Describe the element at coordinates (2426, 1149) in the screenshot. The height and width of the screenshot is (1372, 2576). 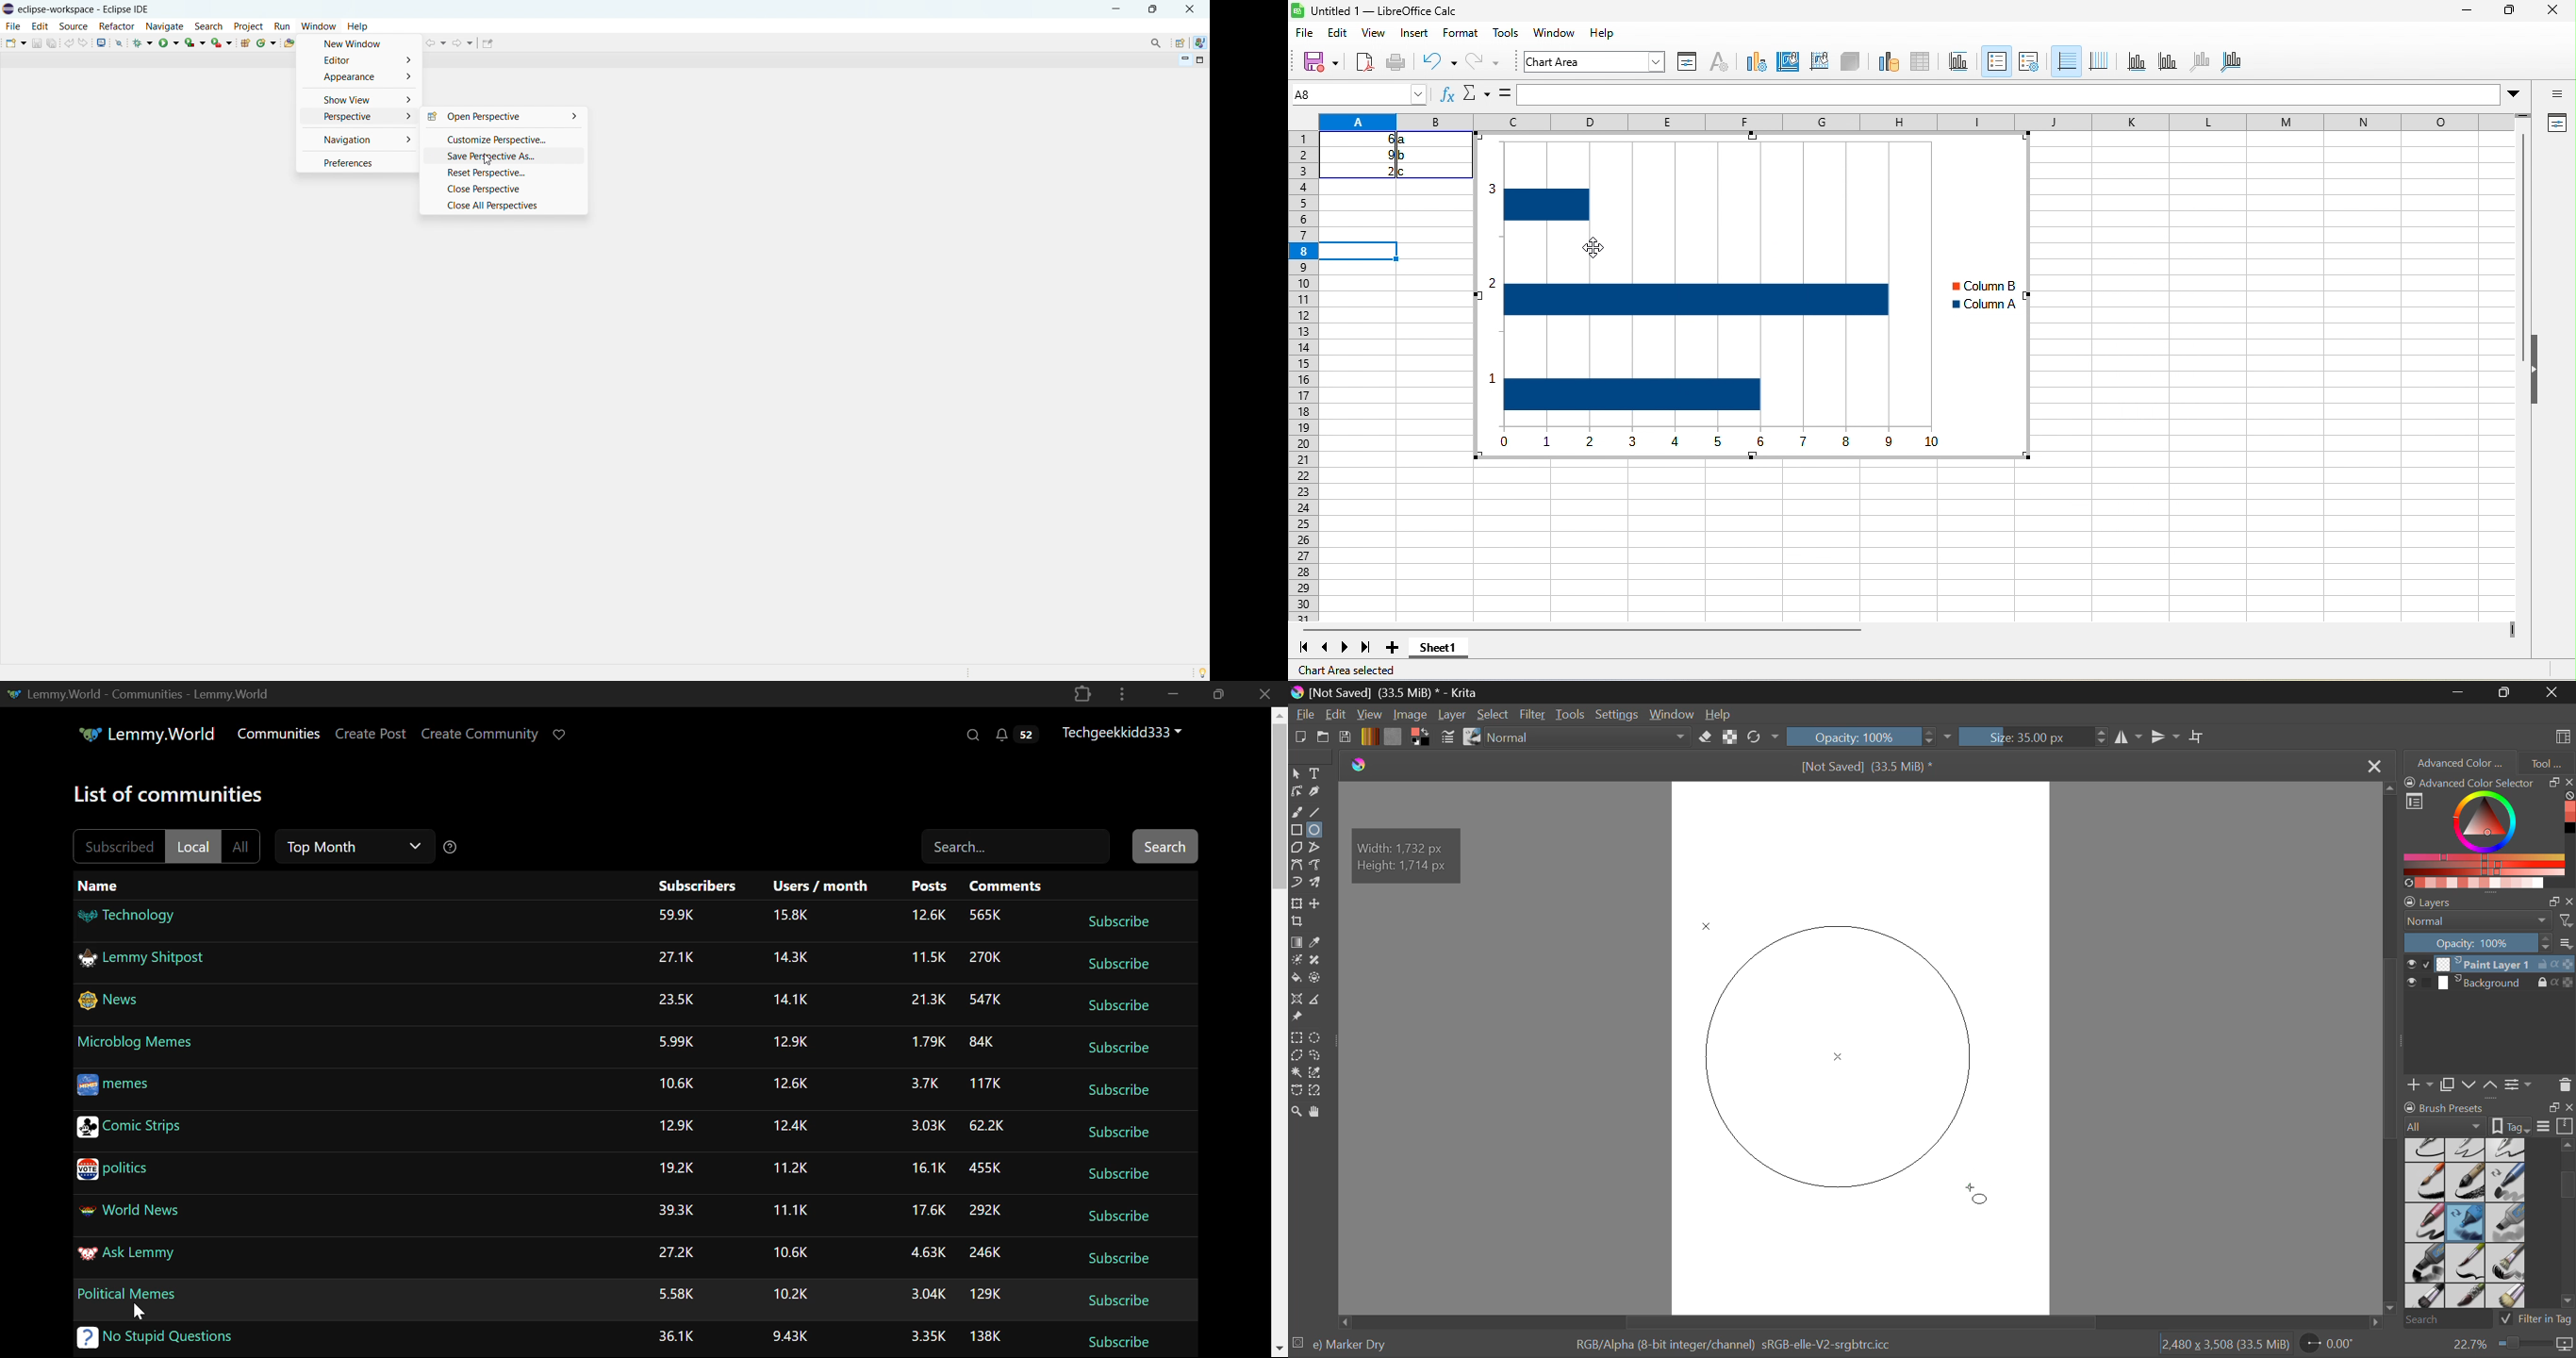
I see `Ink-2 Fineliner` at that location.